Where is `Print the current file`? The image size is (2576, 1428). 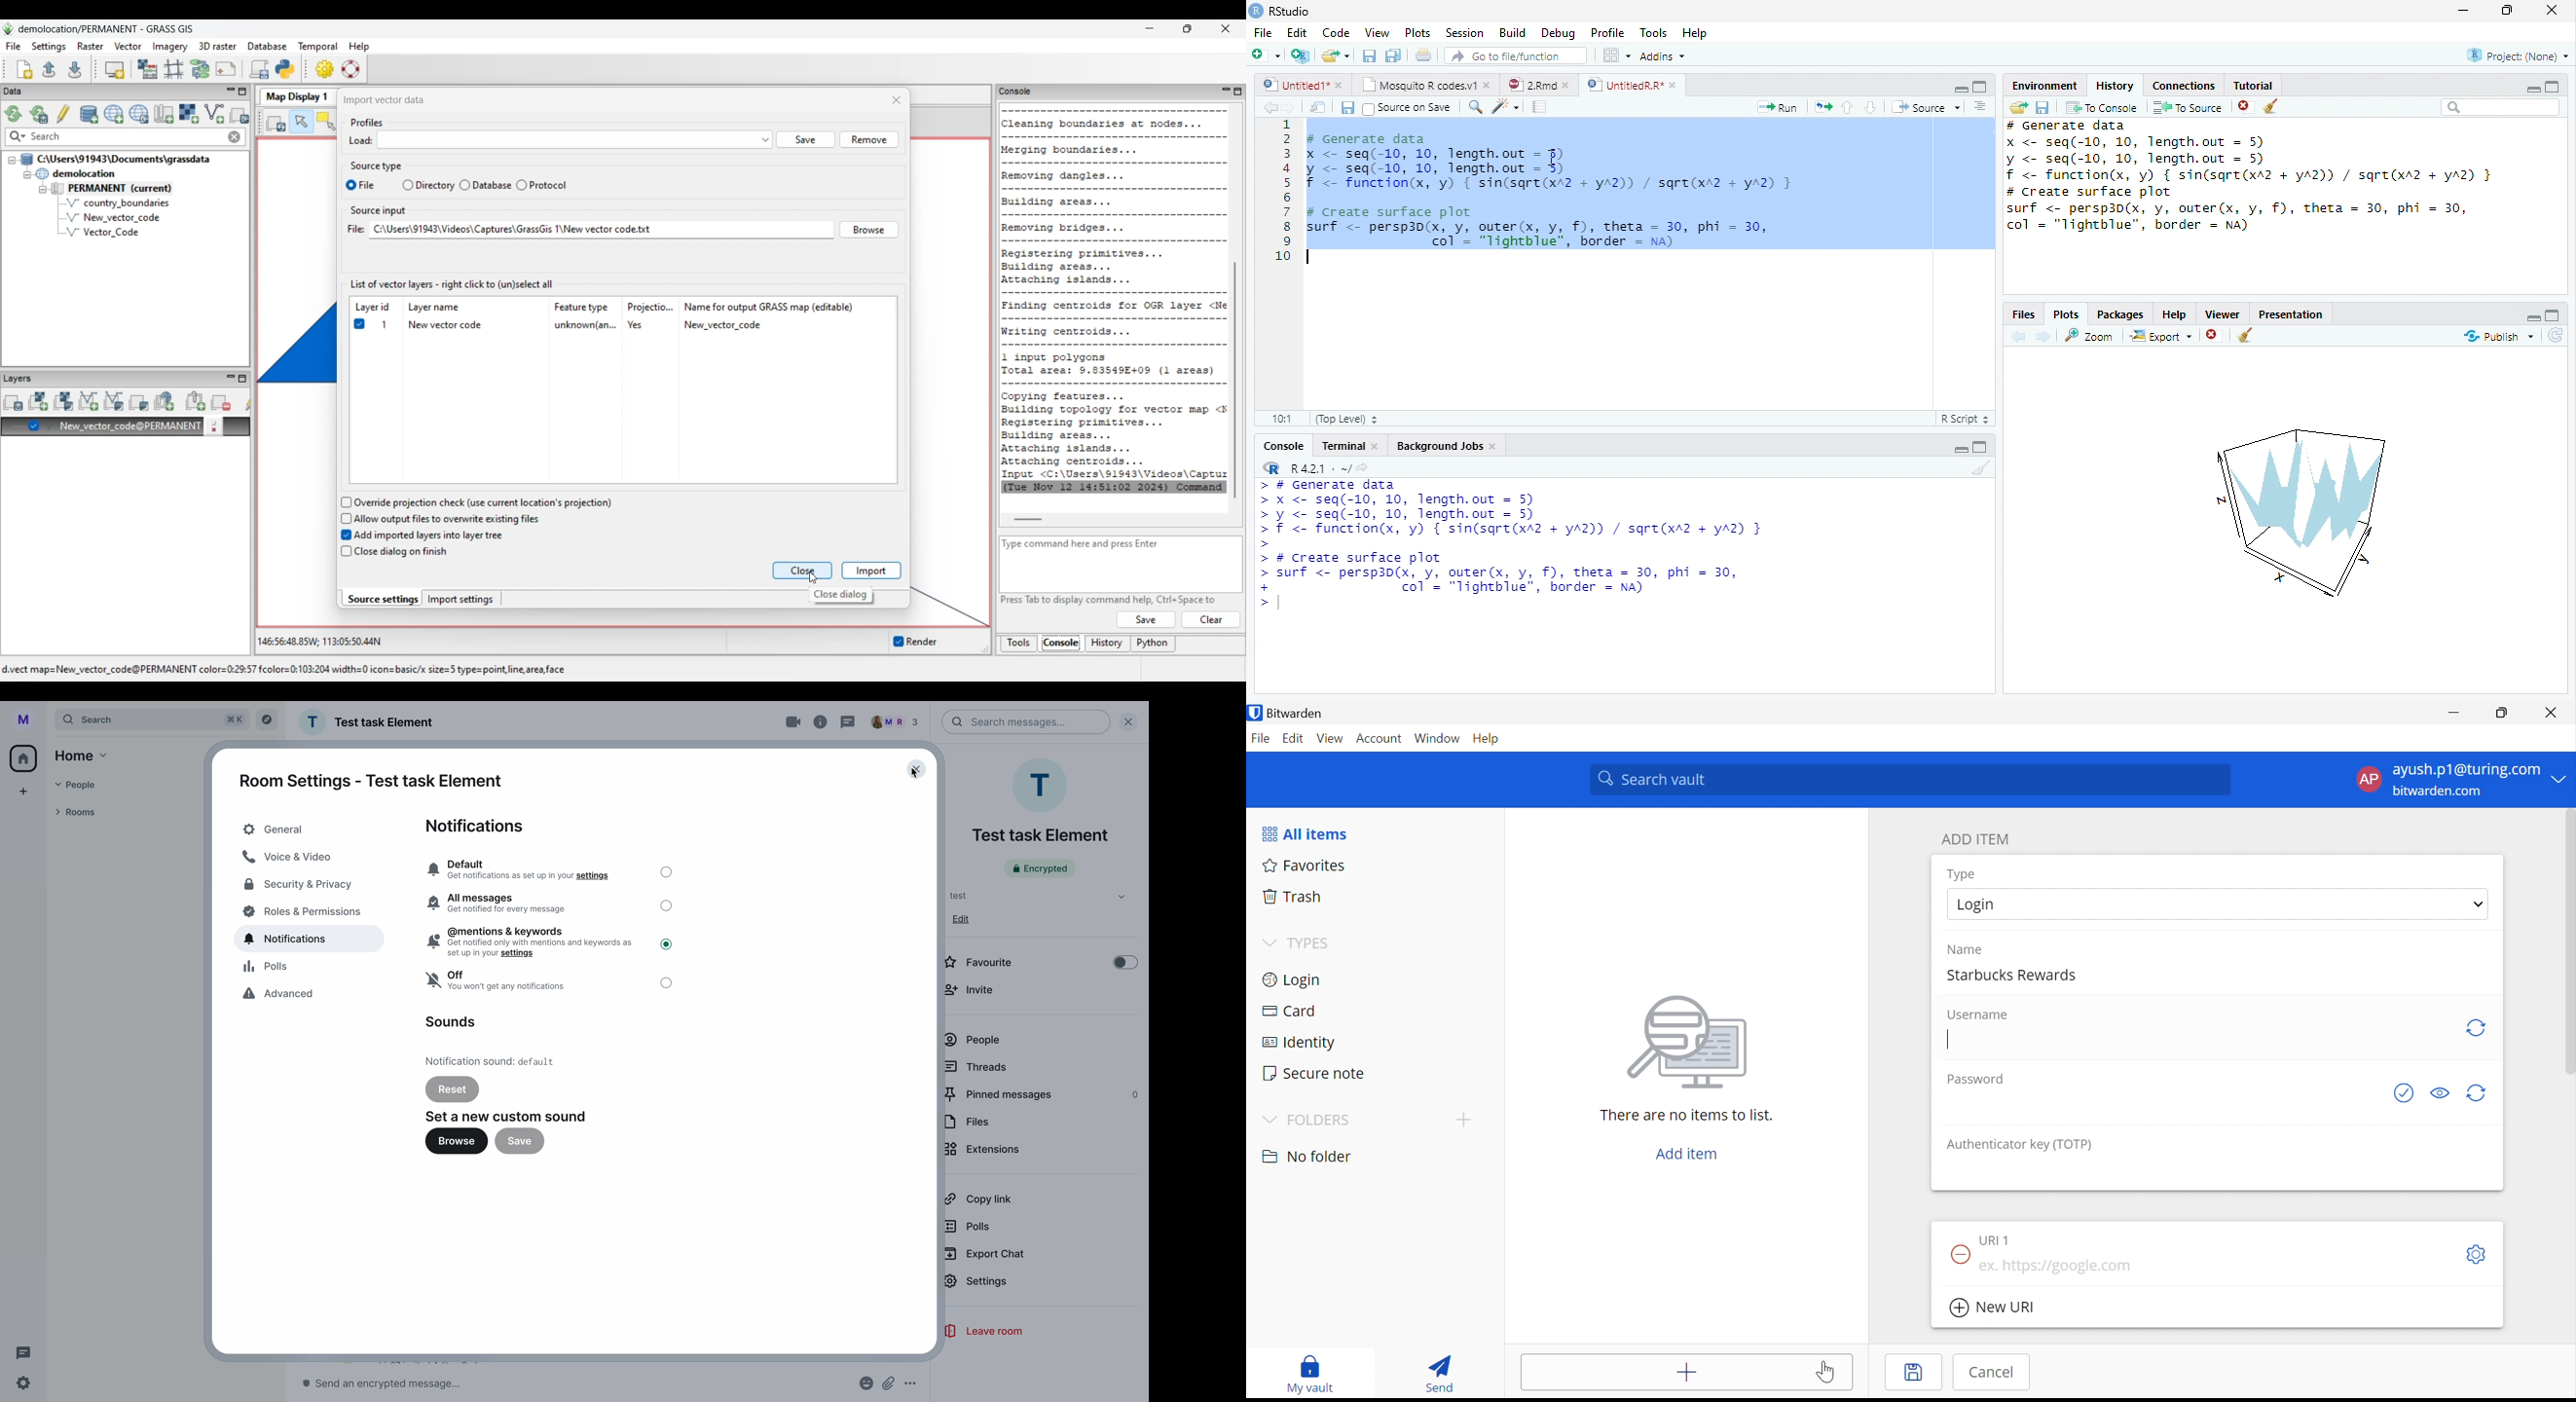 Print the current file is located at coordinates (1423, 55).